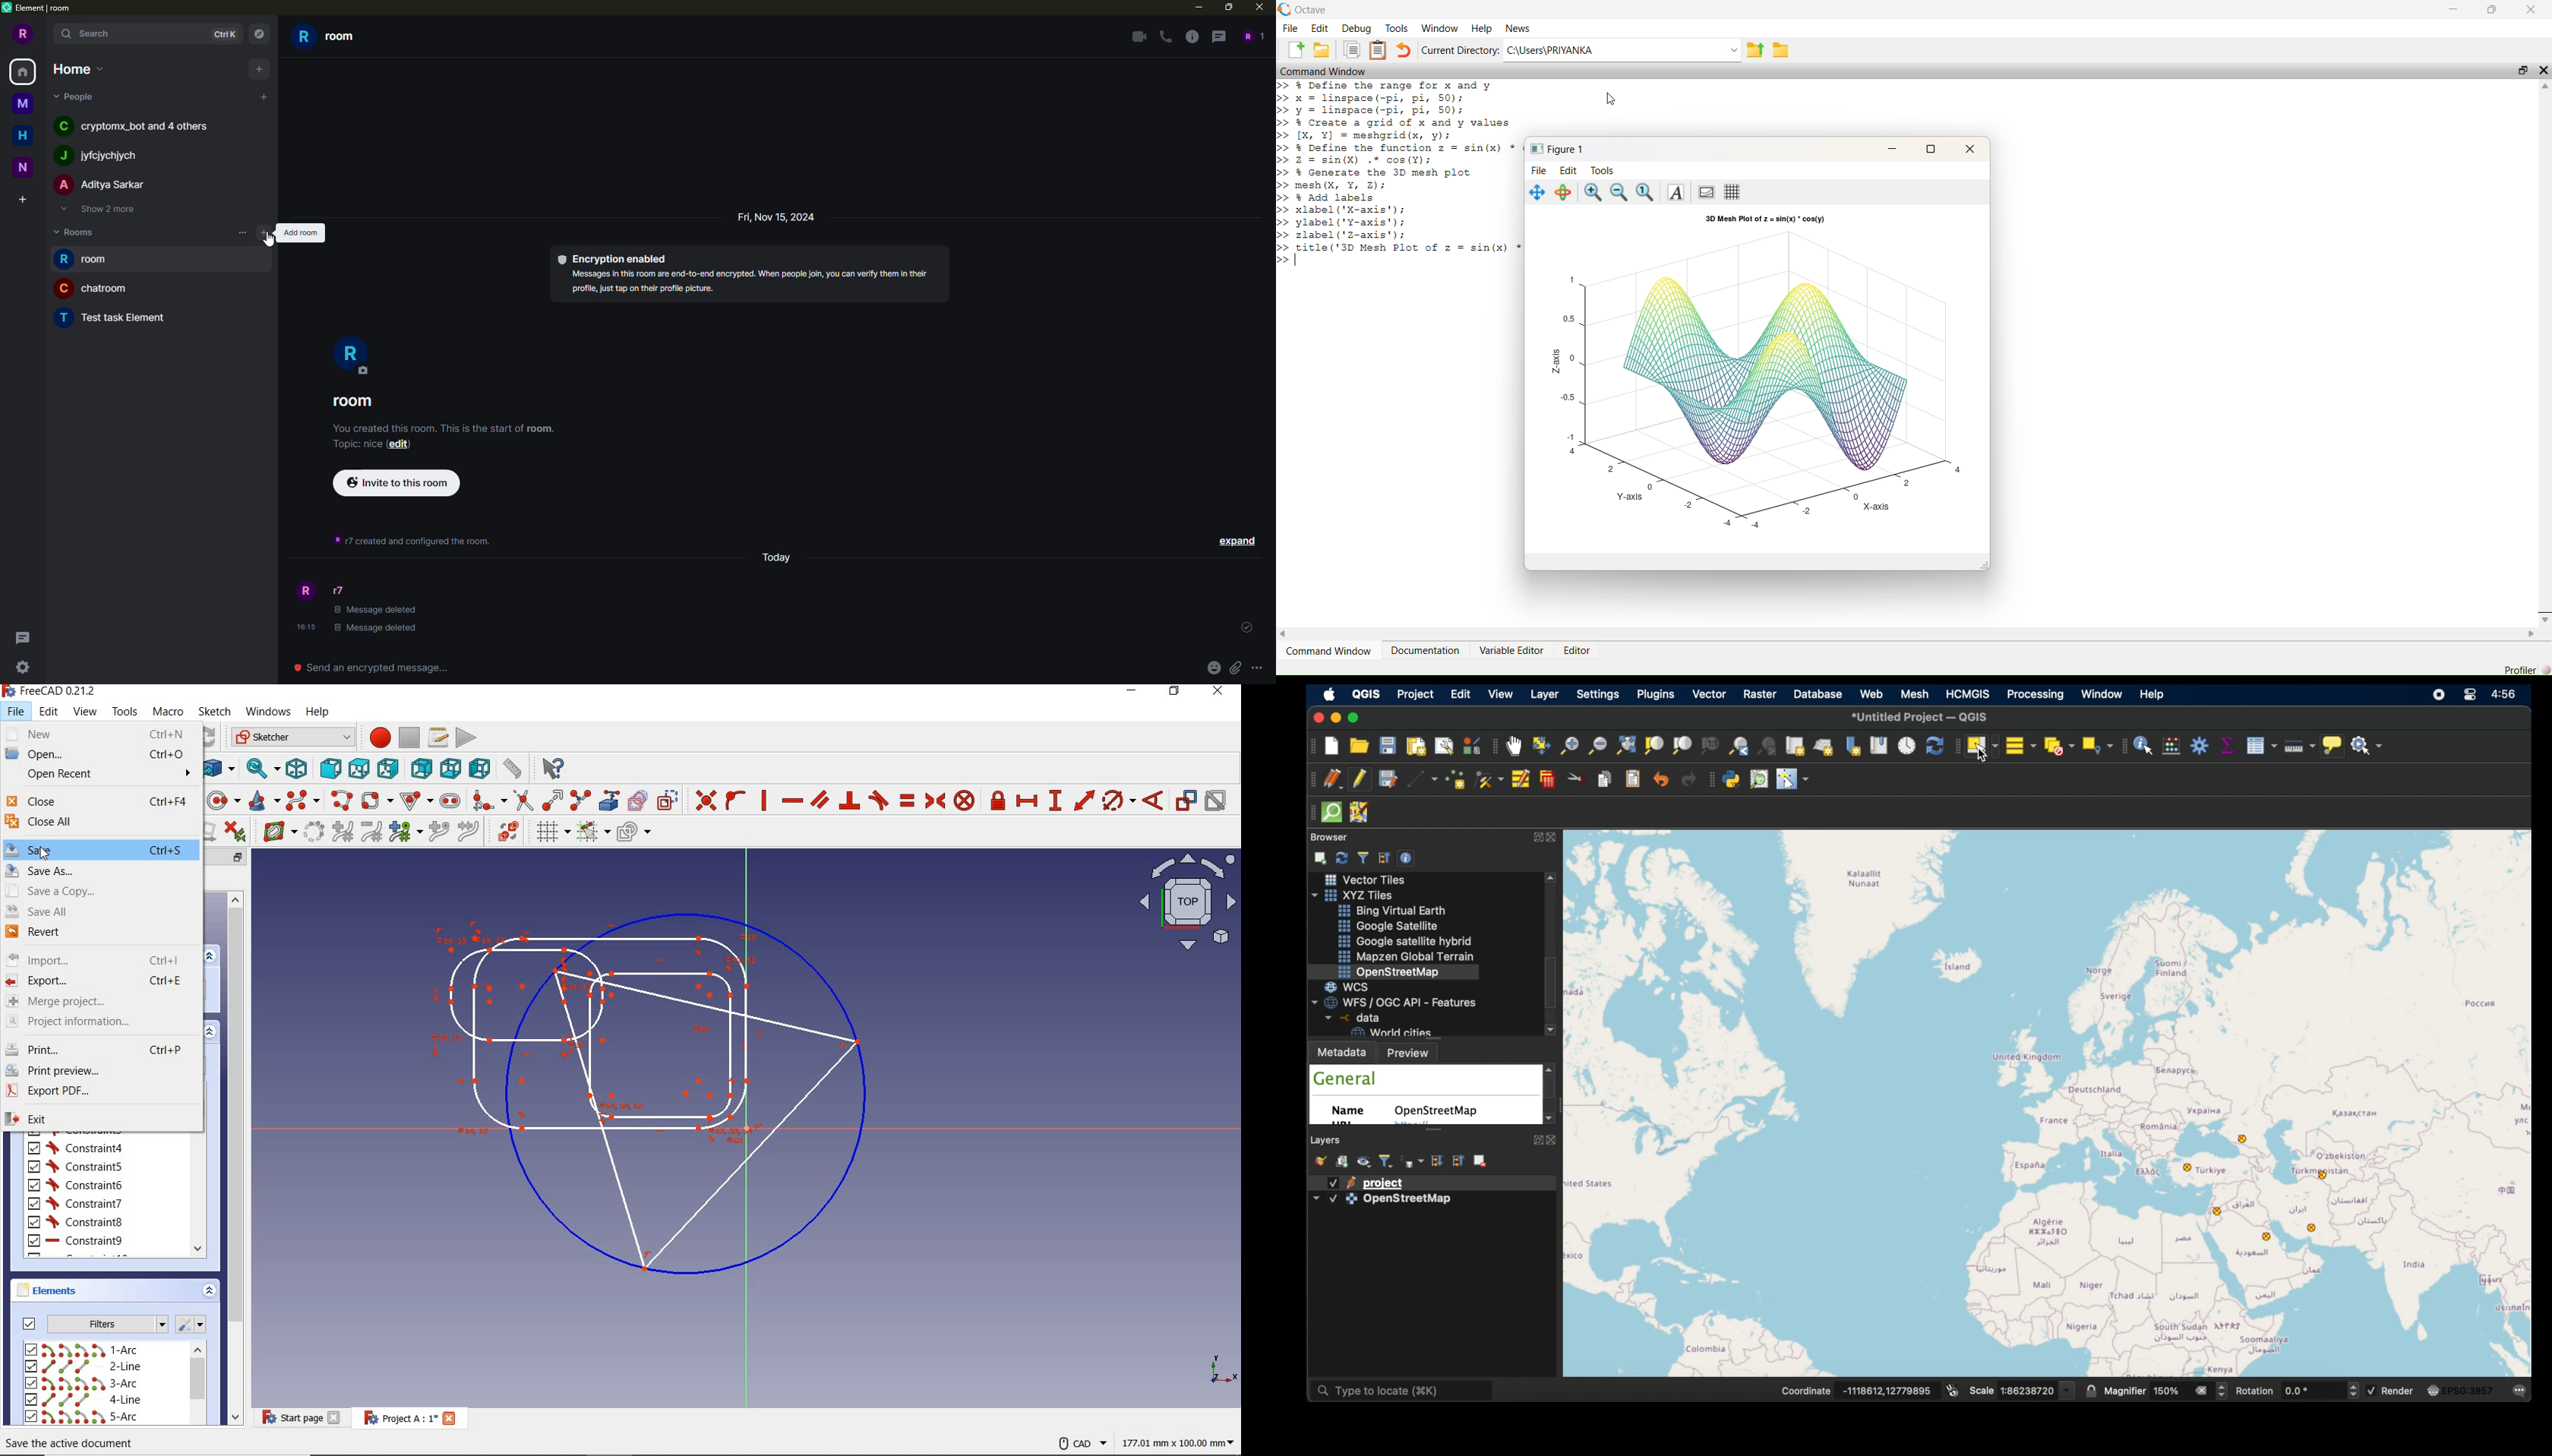 The width and height of the screenshot is (2576, 1456). I want to click on Browse directories, so click(1779, 50).